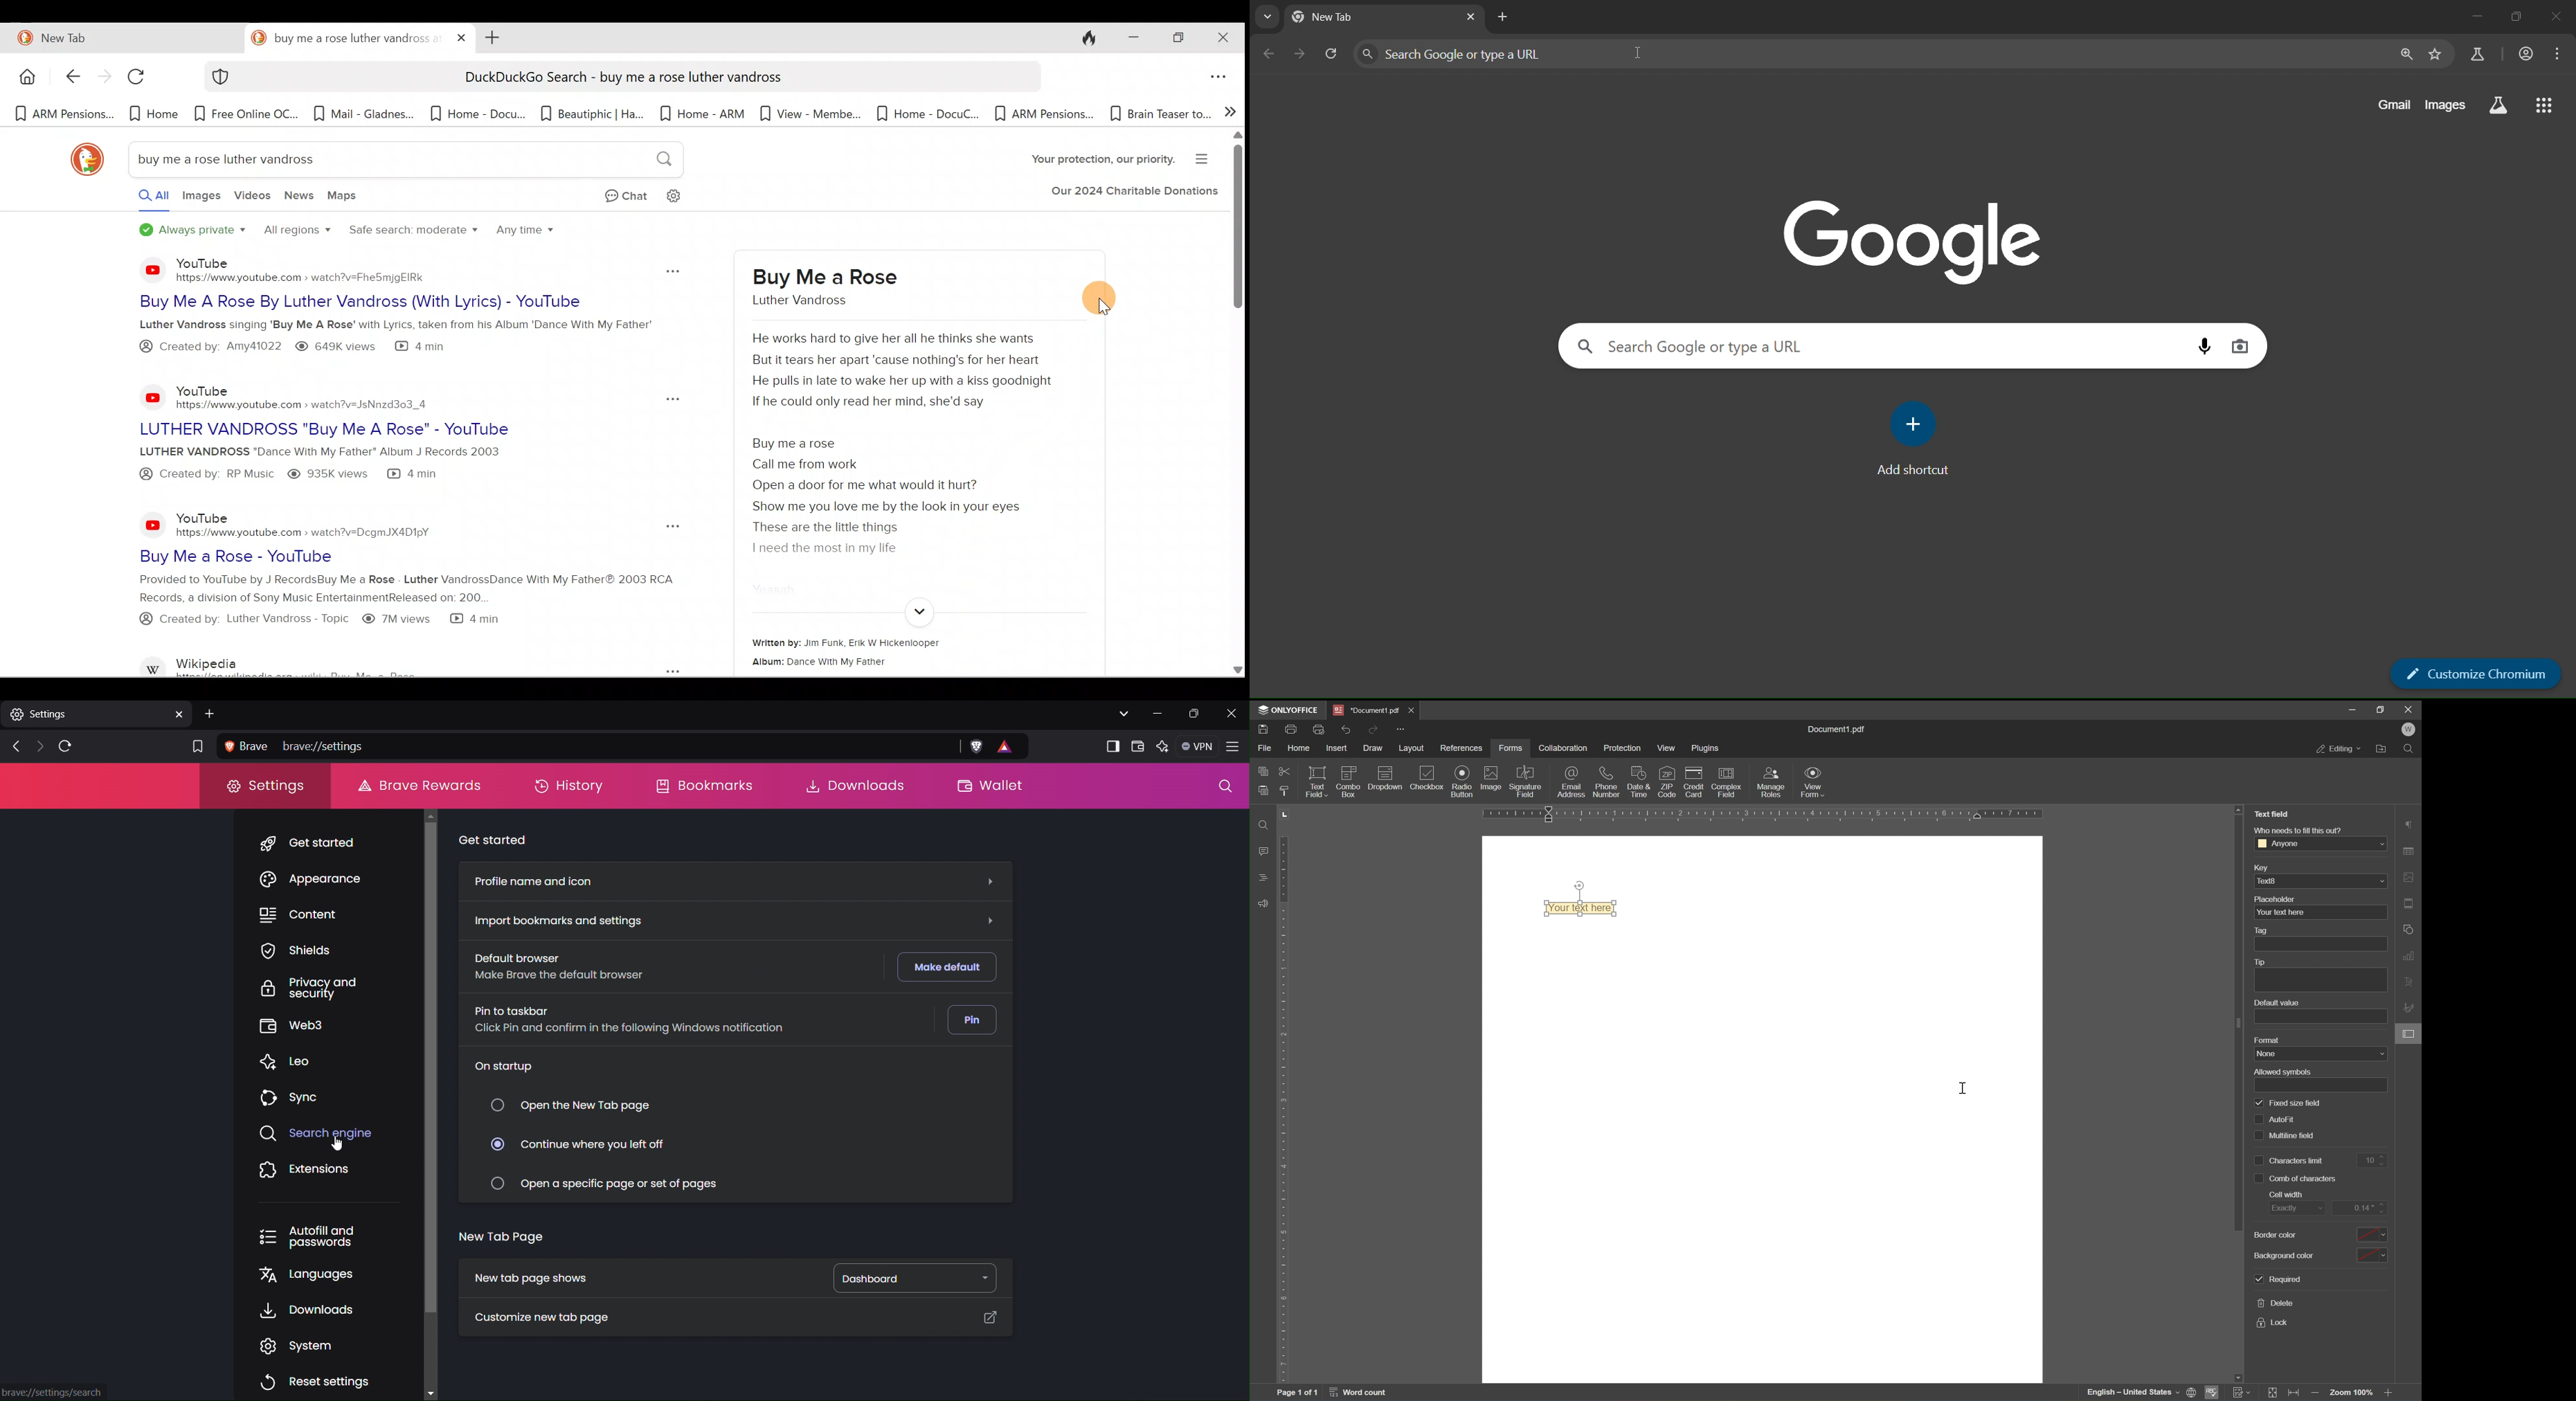  What do you see at coordinates (477, 113) in the screenshot?
I see `Bookmark 5` at bounding box center [477, 113].